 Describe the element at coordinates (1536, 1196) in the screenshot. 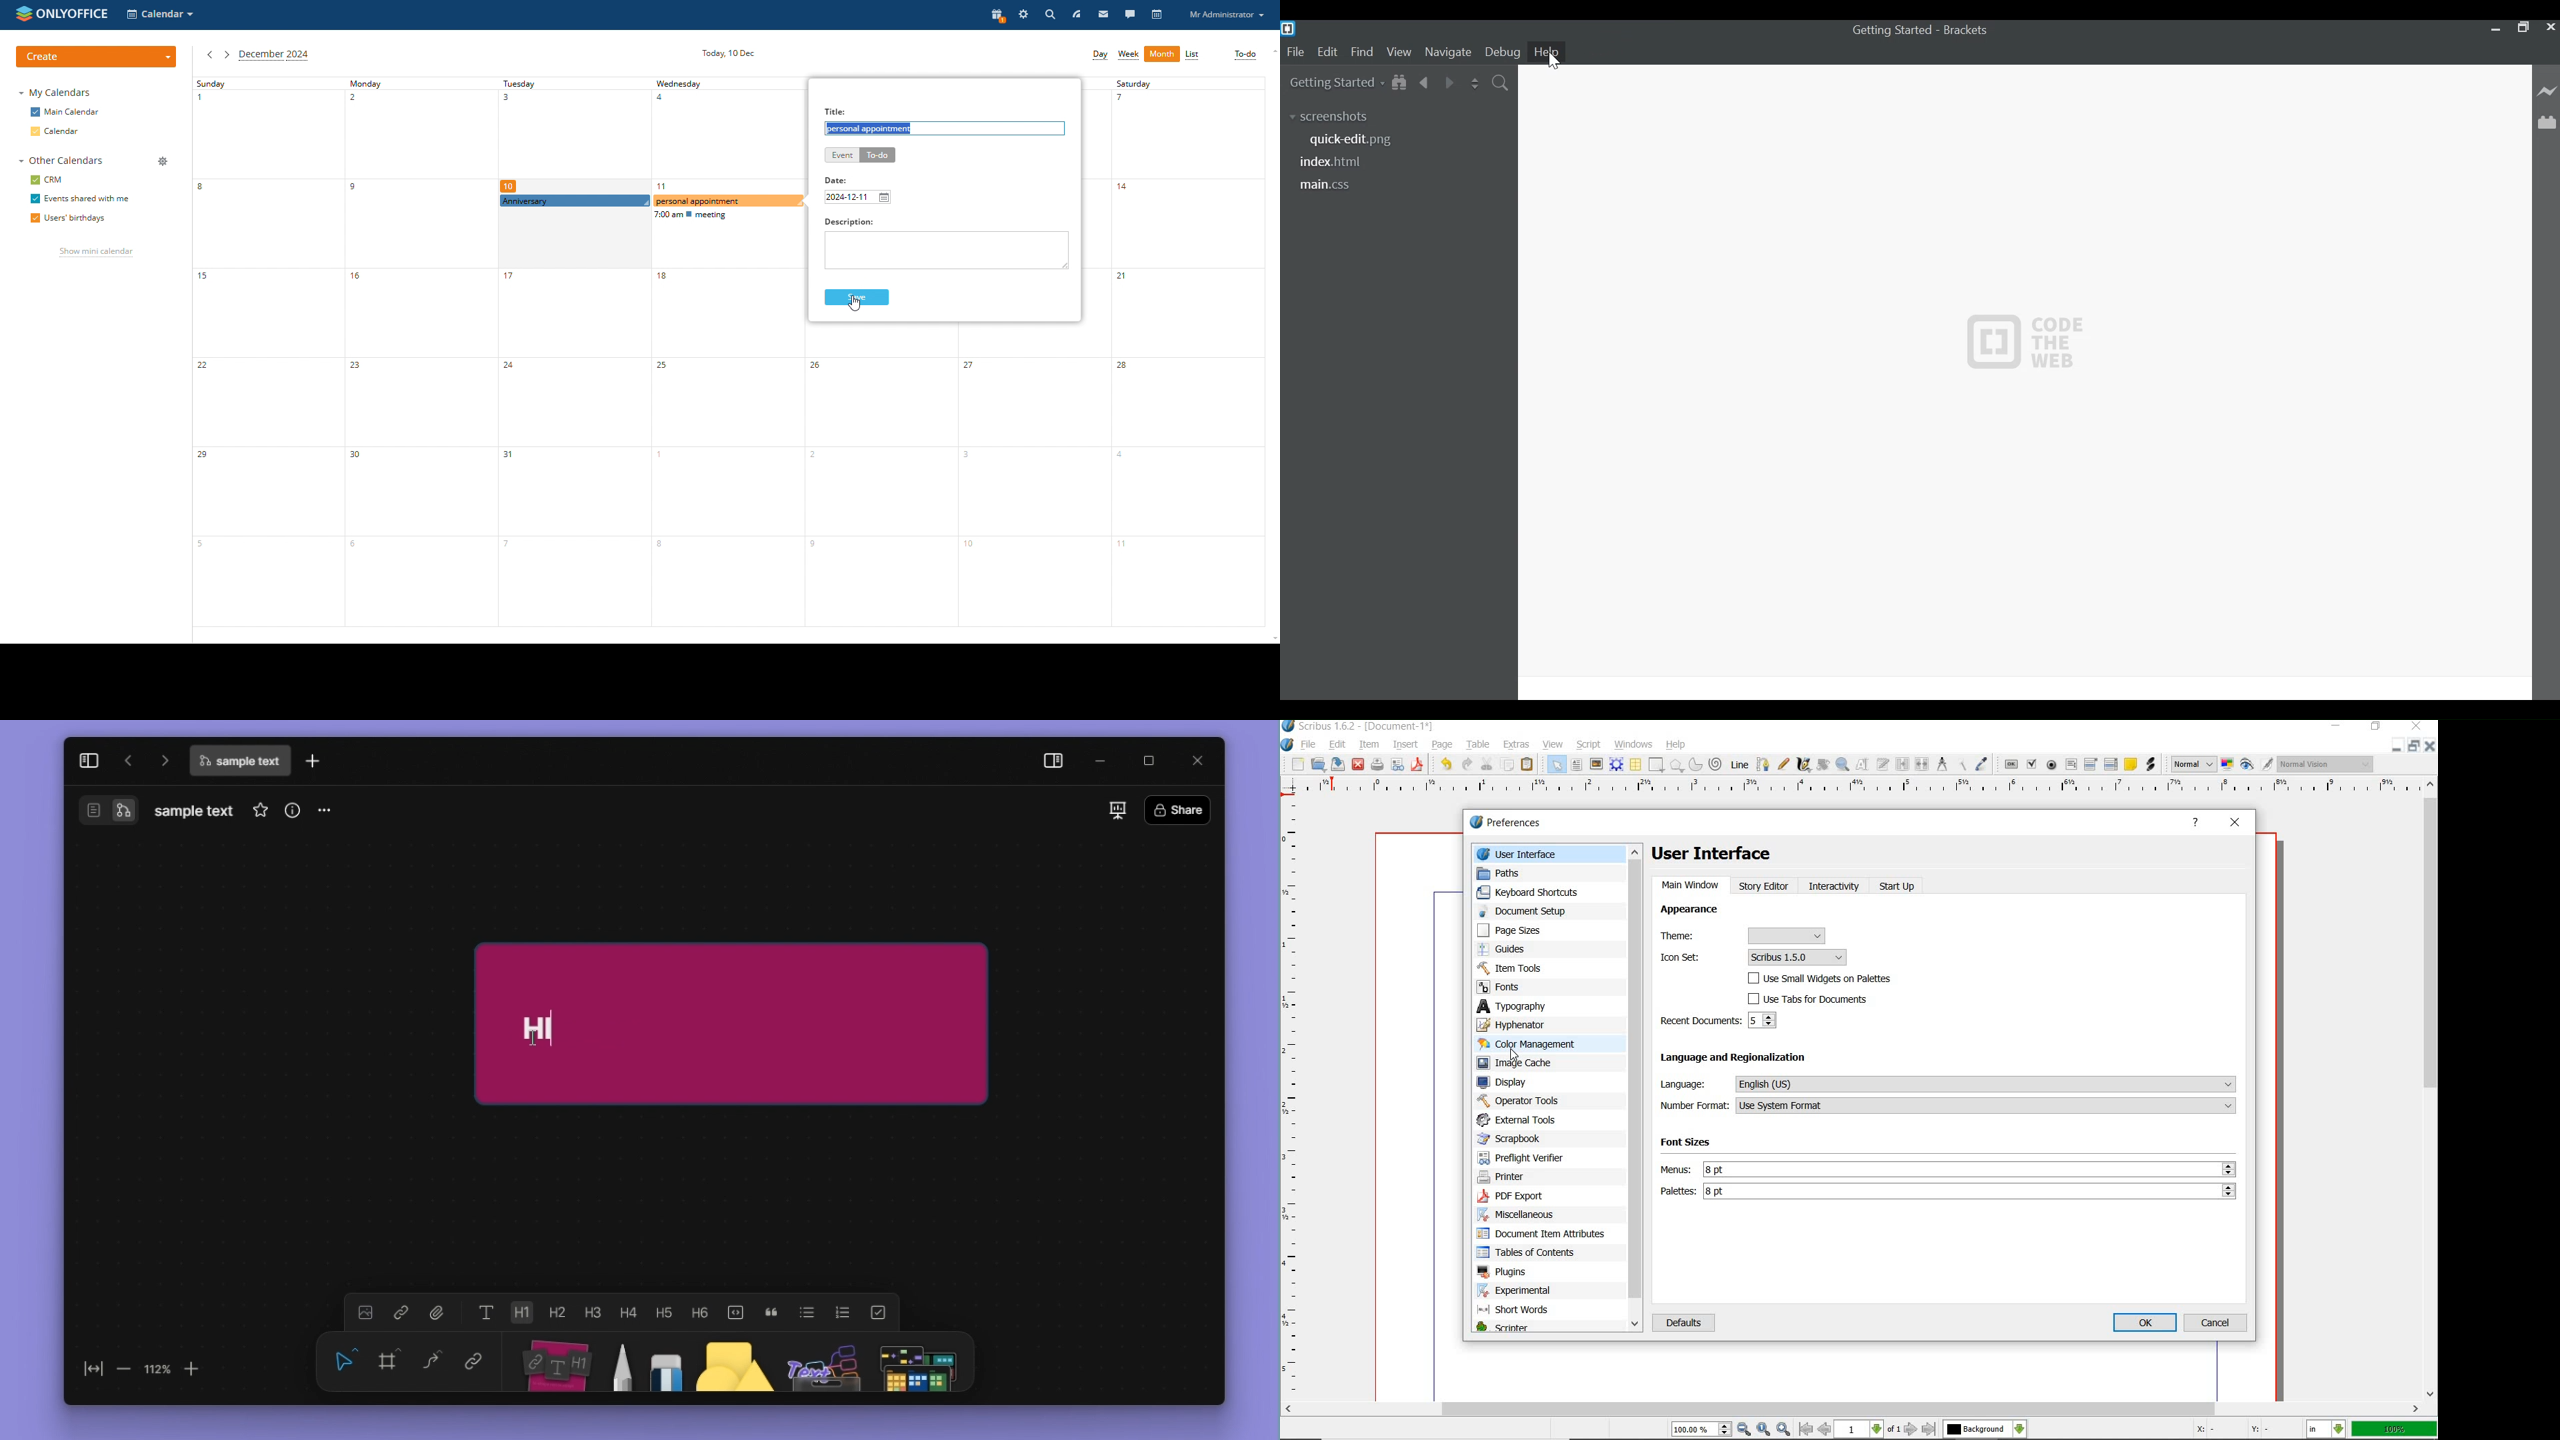

I see `pdf export` at that location.